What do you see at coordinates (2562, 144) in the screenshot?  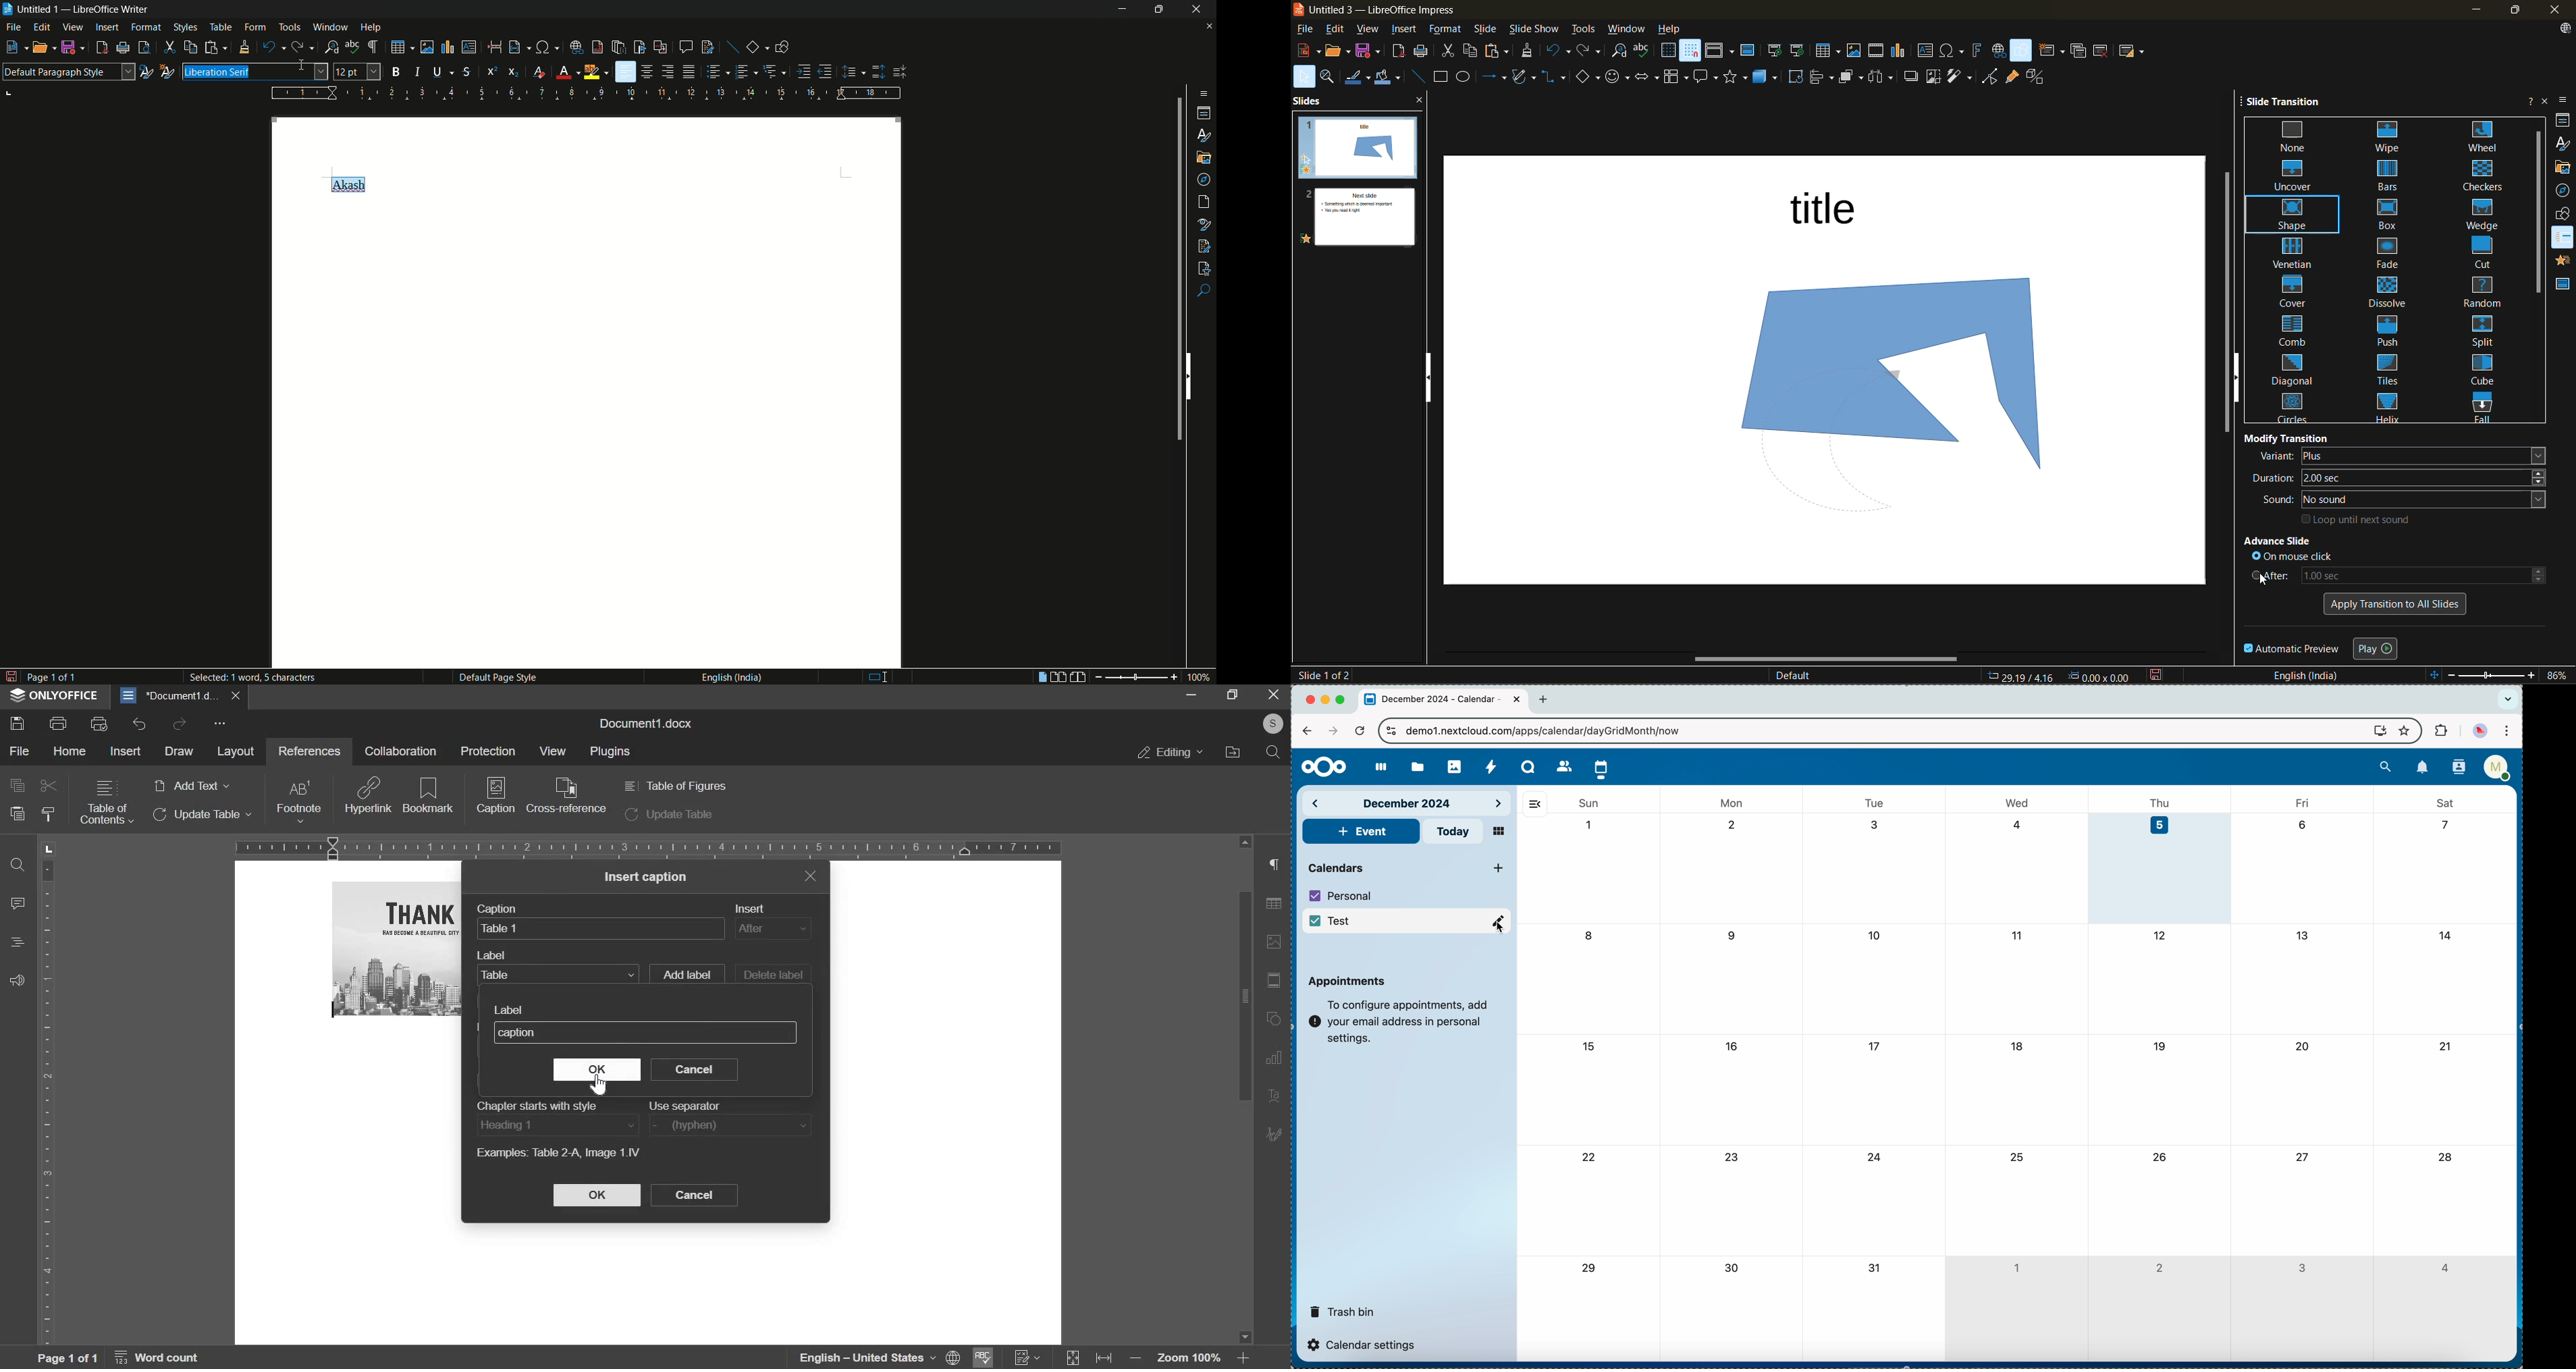 I see `styles` at bounding box center [2562, 144].